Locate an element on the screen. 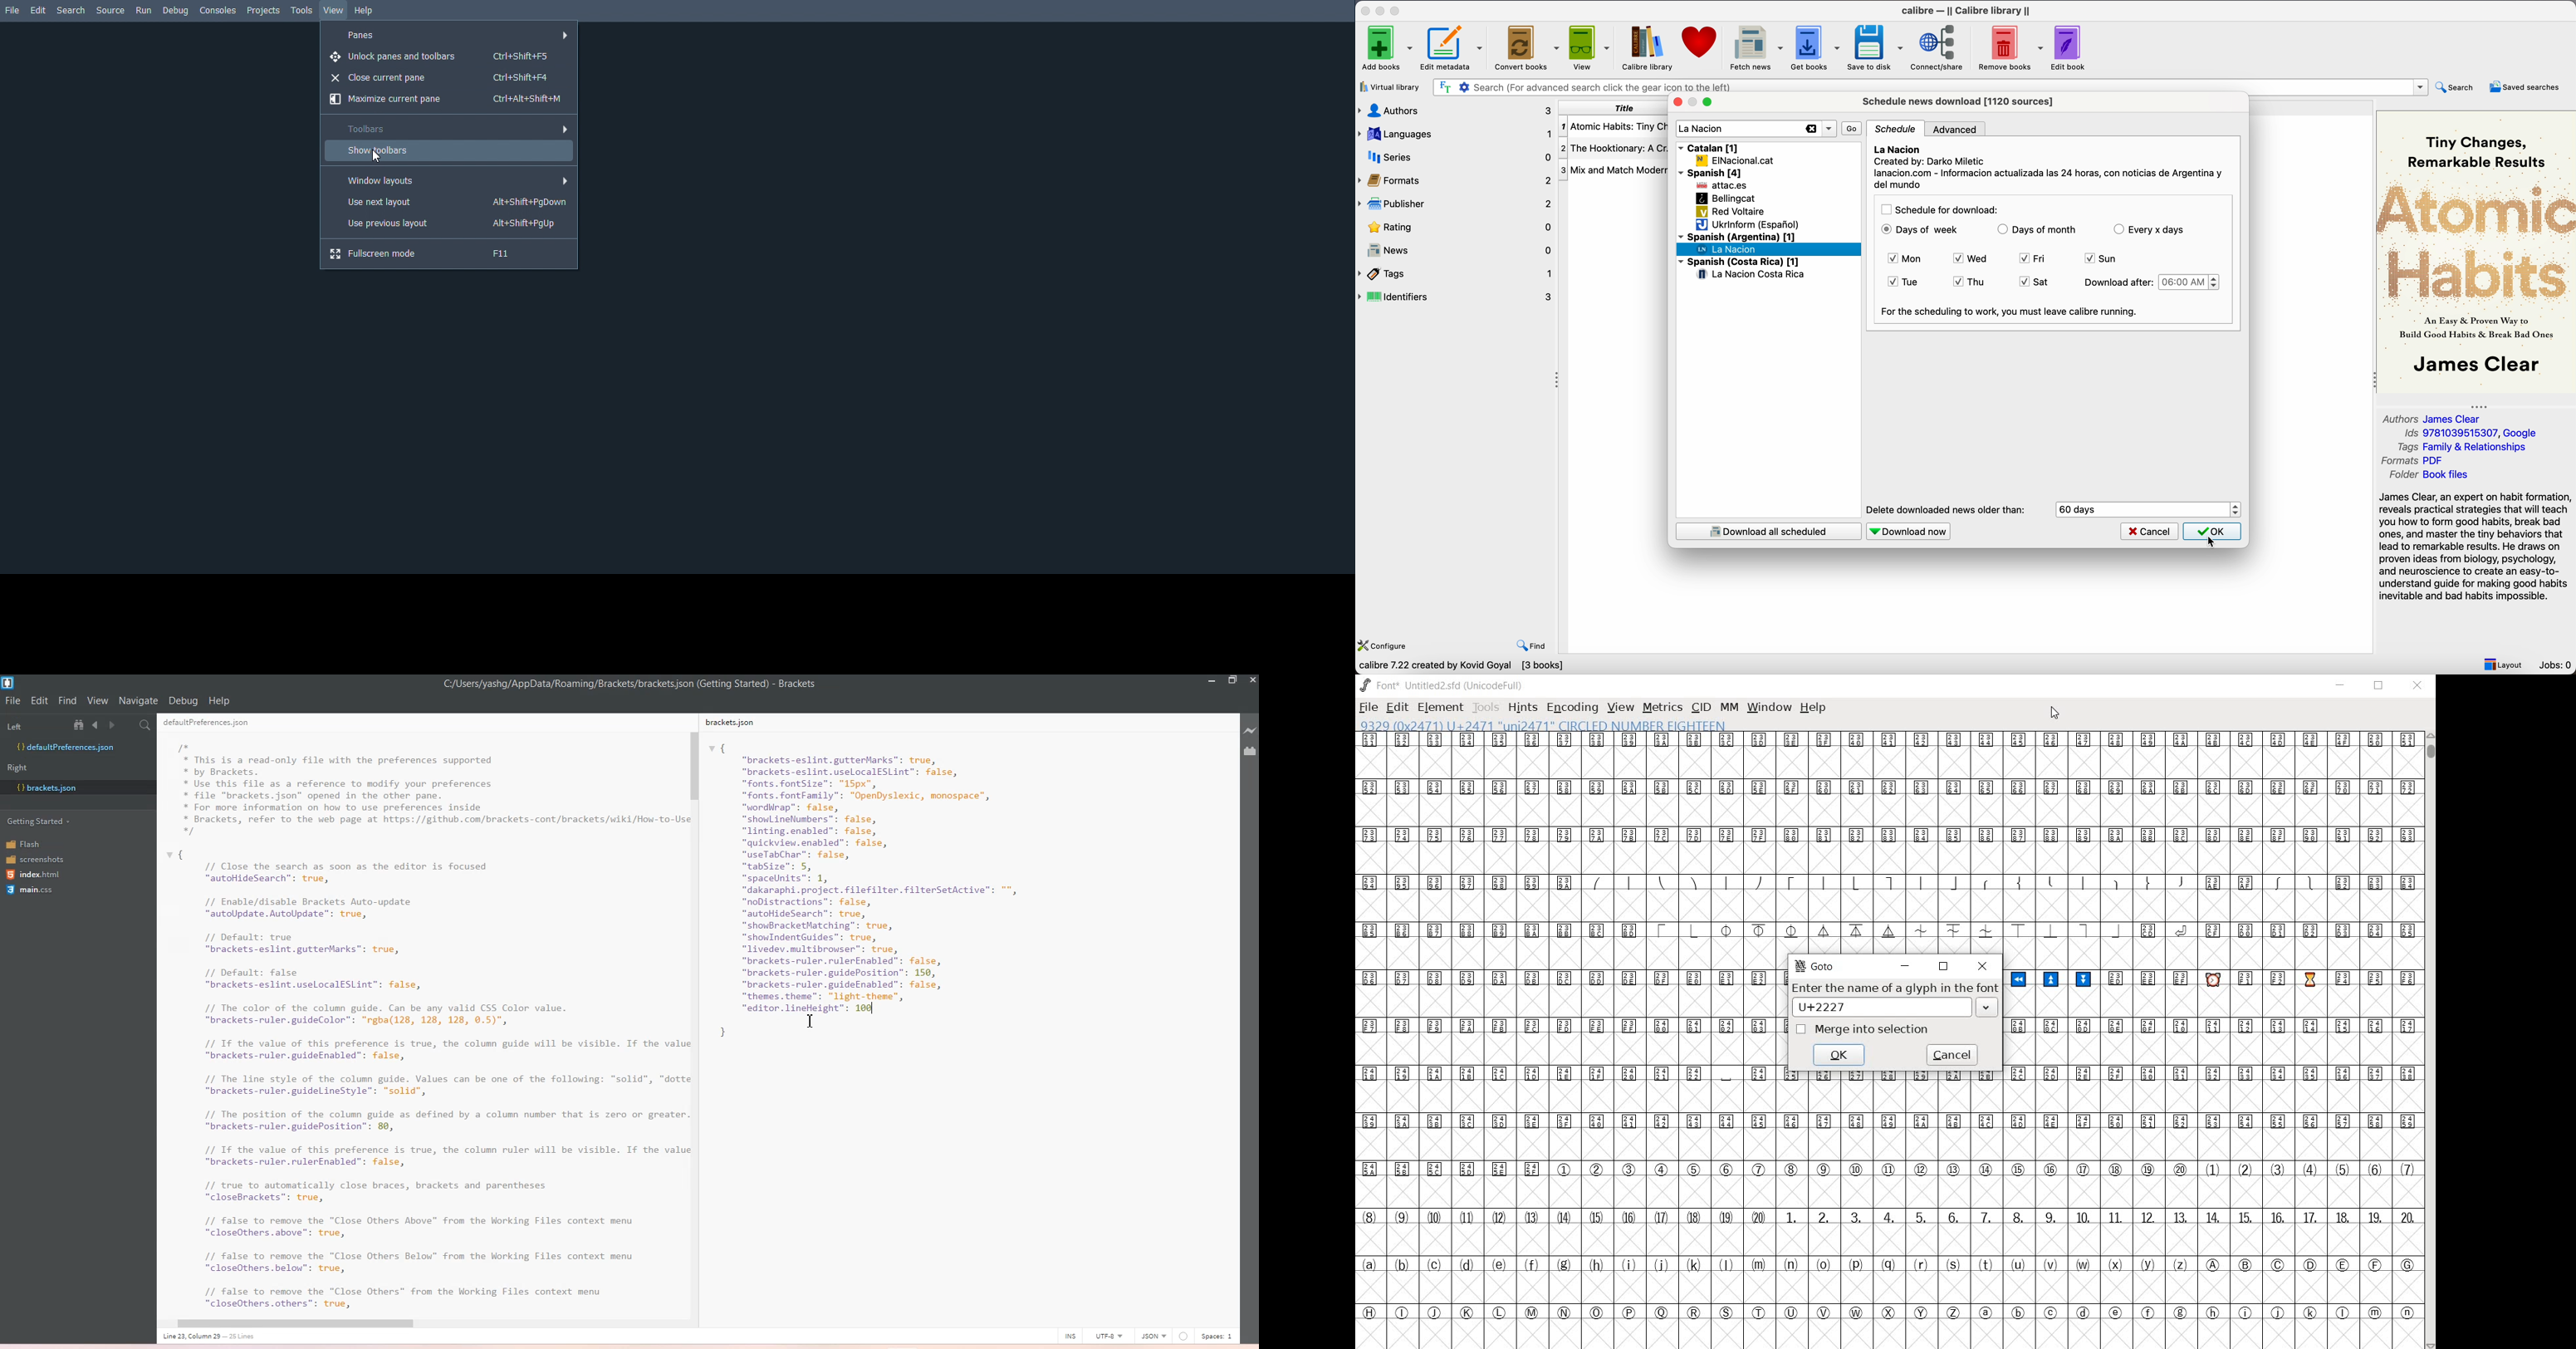  Jobs: 0 is located at coordinates (2556, 665).